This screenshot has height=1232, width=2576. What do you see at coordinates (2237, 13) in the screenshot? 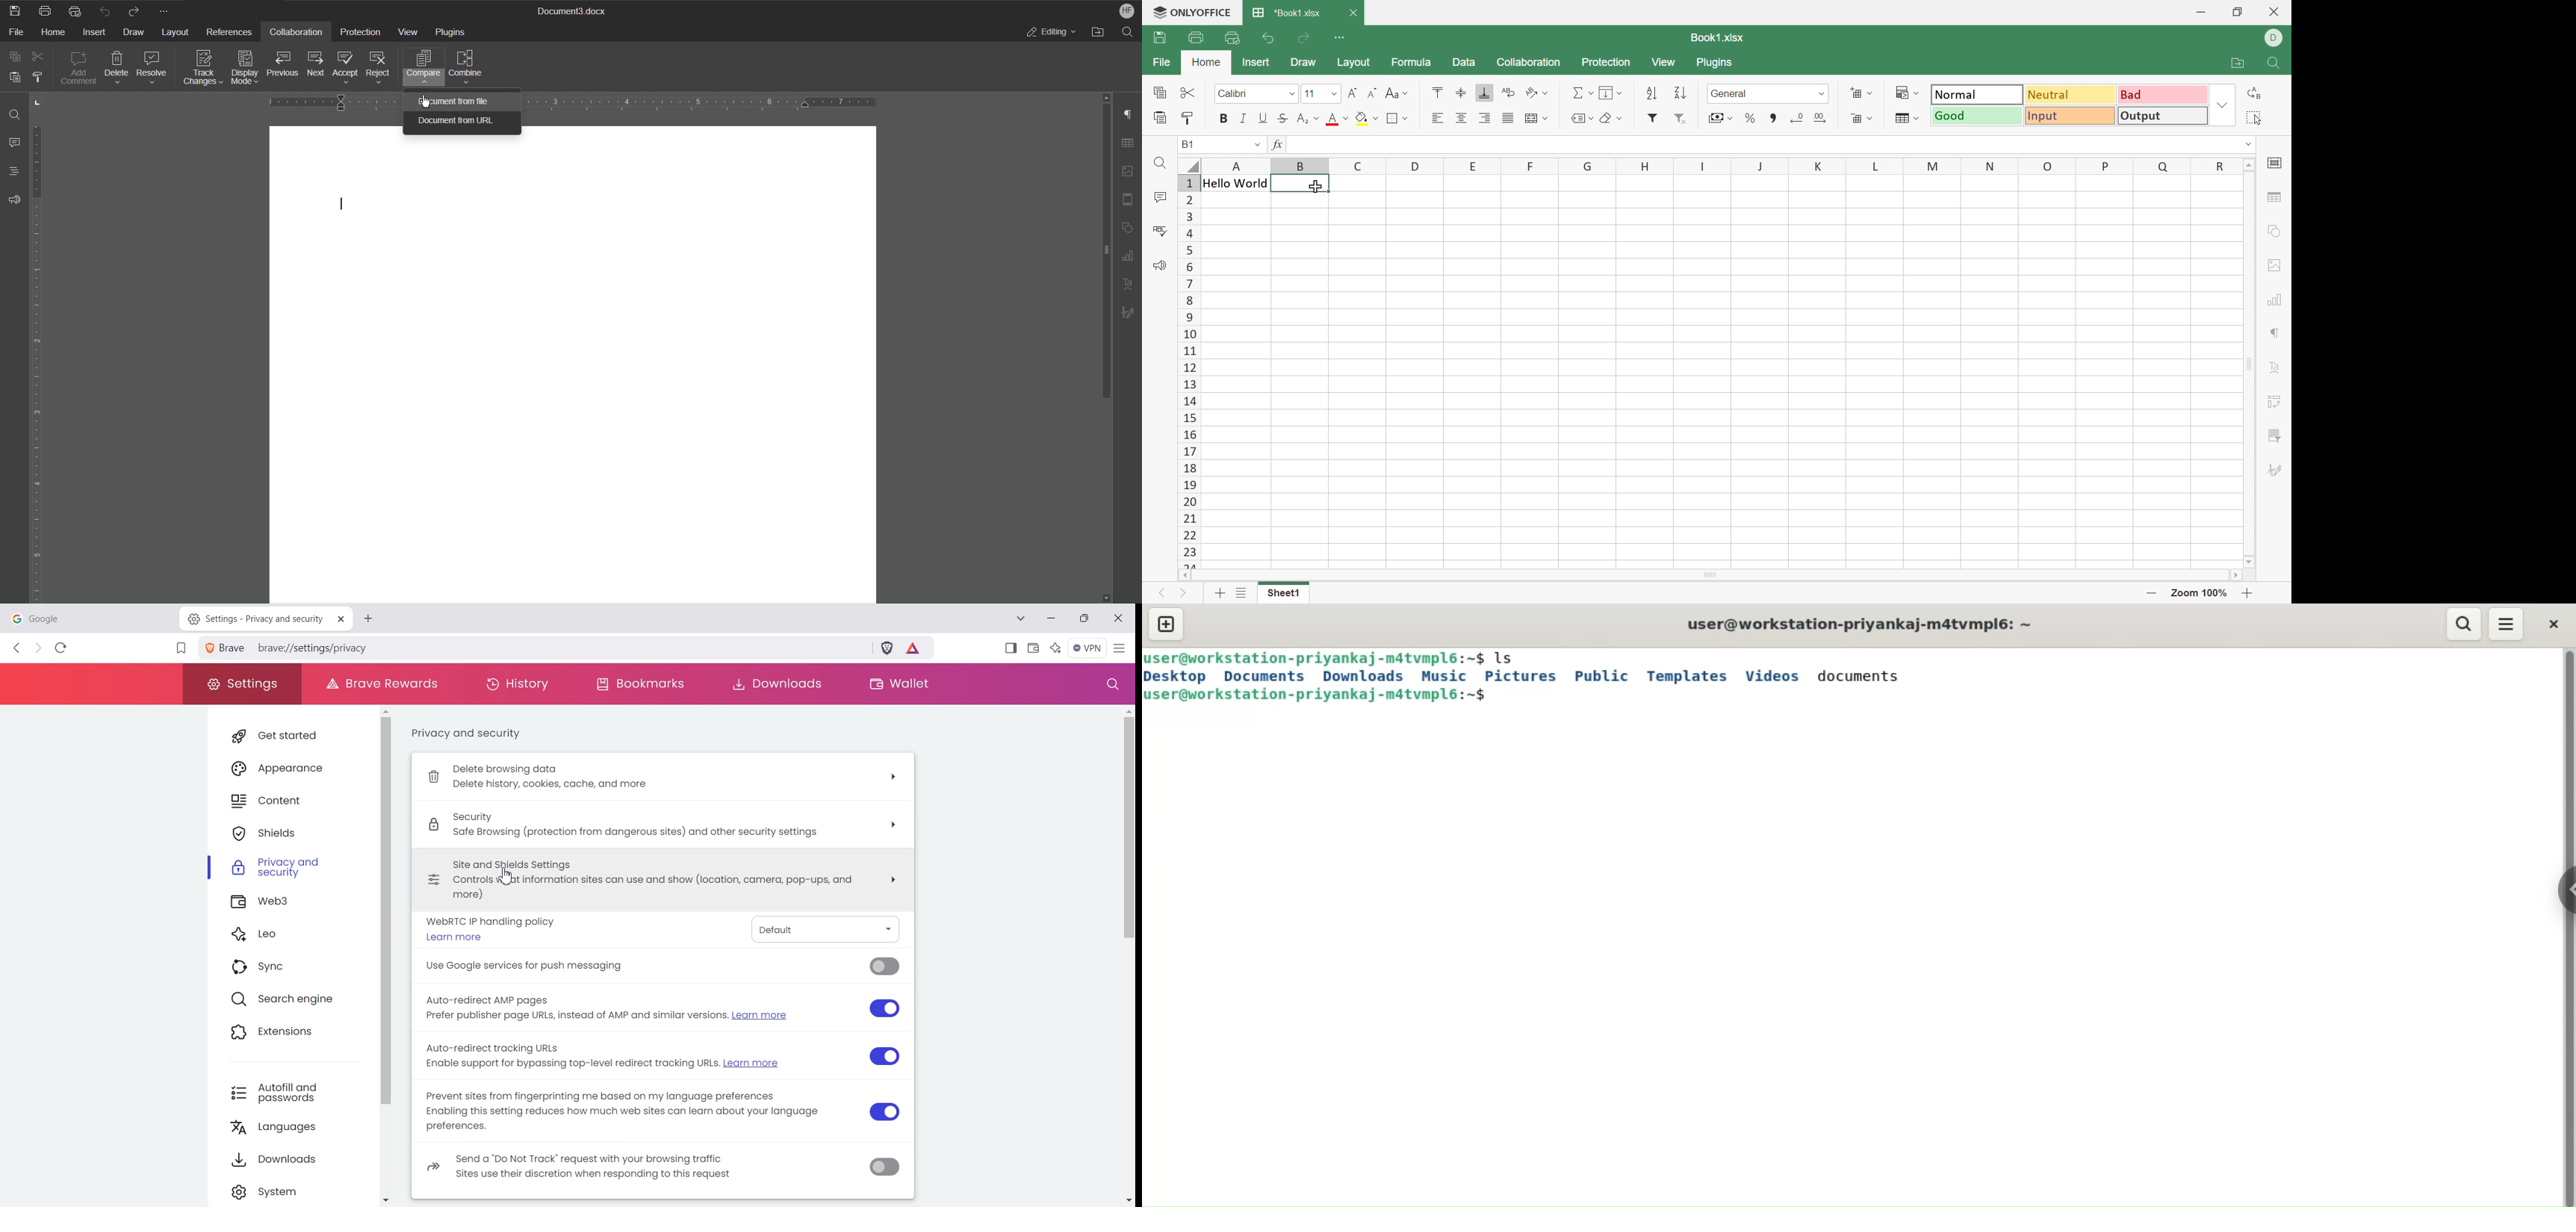
I see `Restore down` at bounding box center [2237, 13].